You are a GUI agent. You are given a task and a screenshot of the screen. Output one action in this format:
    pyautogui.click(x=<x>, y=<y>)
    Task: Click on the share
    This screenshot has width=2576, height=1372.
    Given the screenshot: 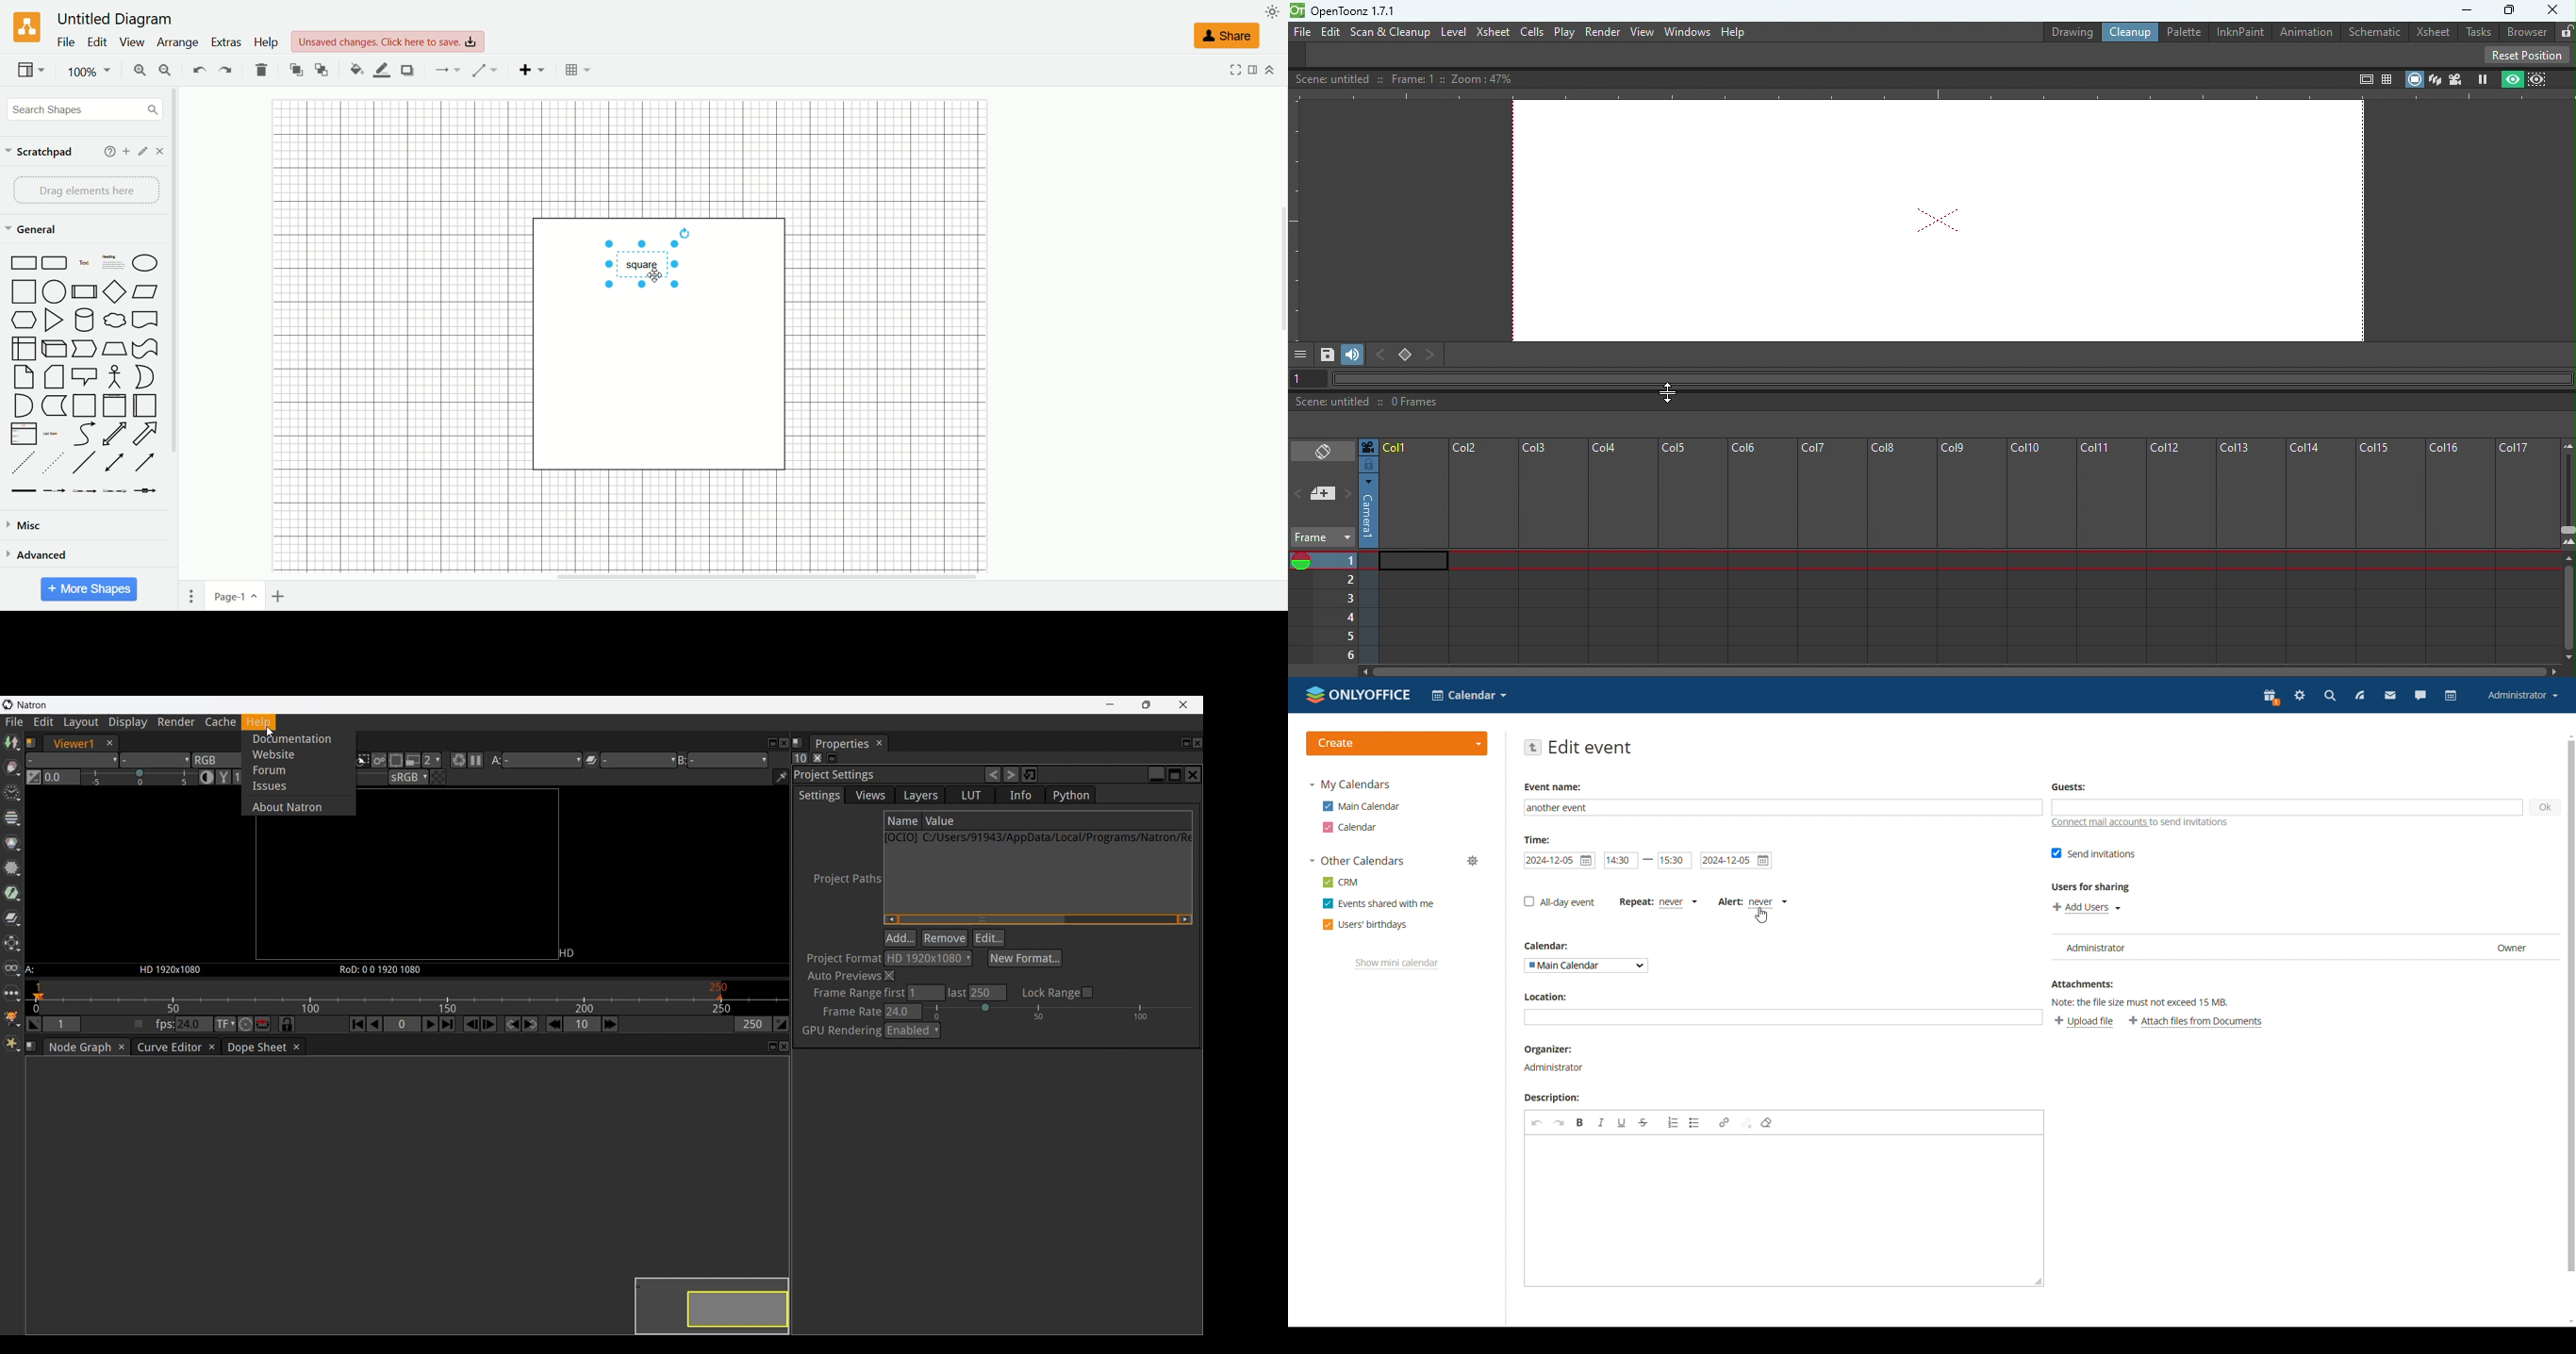 What is the action you would take?
    pyautogui.click(x=1225, y=35)
    